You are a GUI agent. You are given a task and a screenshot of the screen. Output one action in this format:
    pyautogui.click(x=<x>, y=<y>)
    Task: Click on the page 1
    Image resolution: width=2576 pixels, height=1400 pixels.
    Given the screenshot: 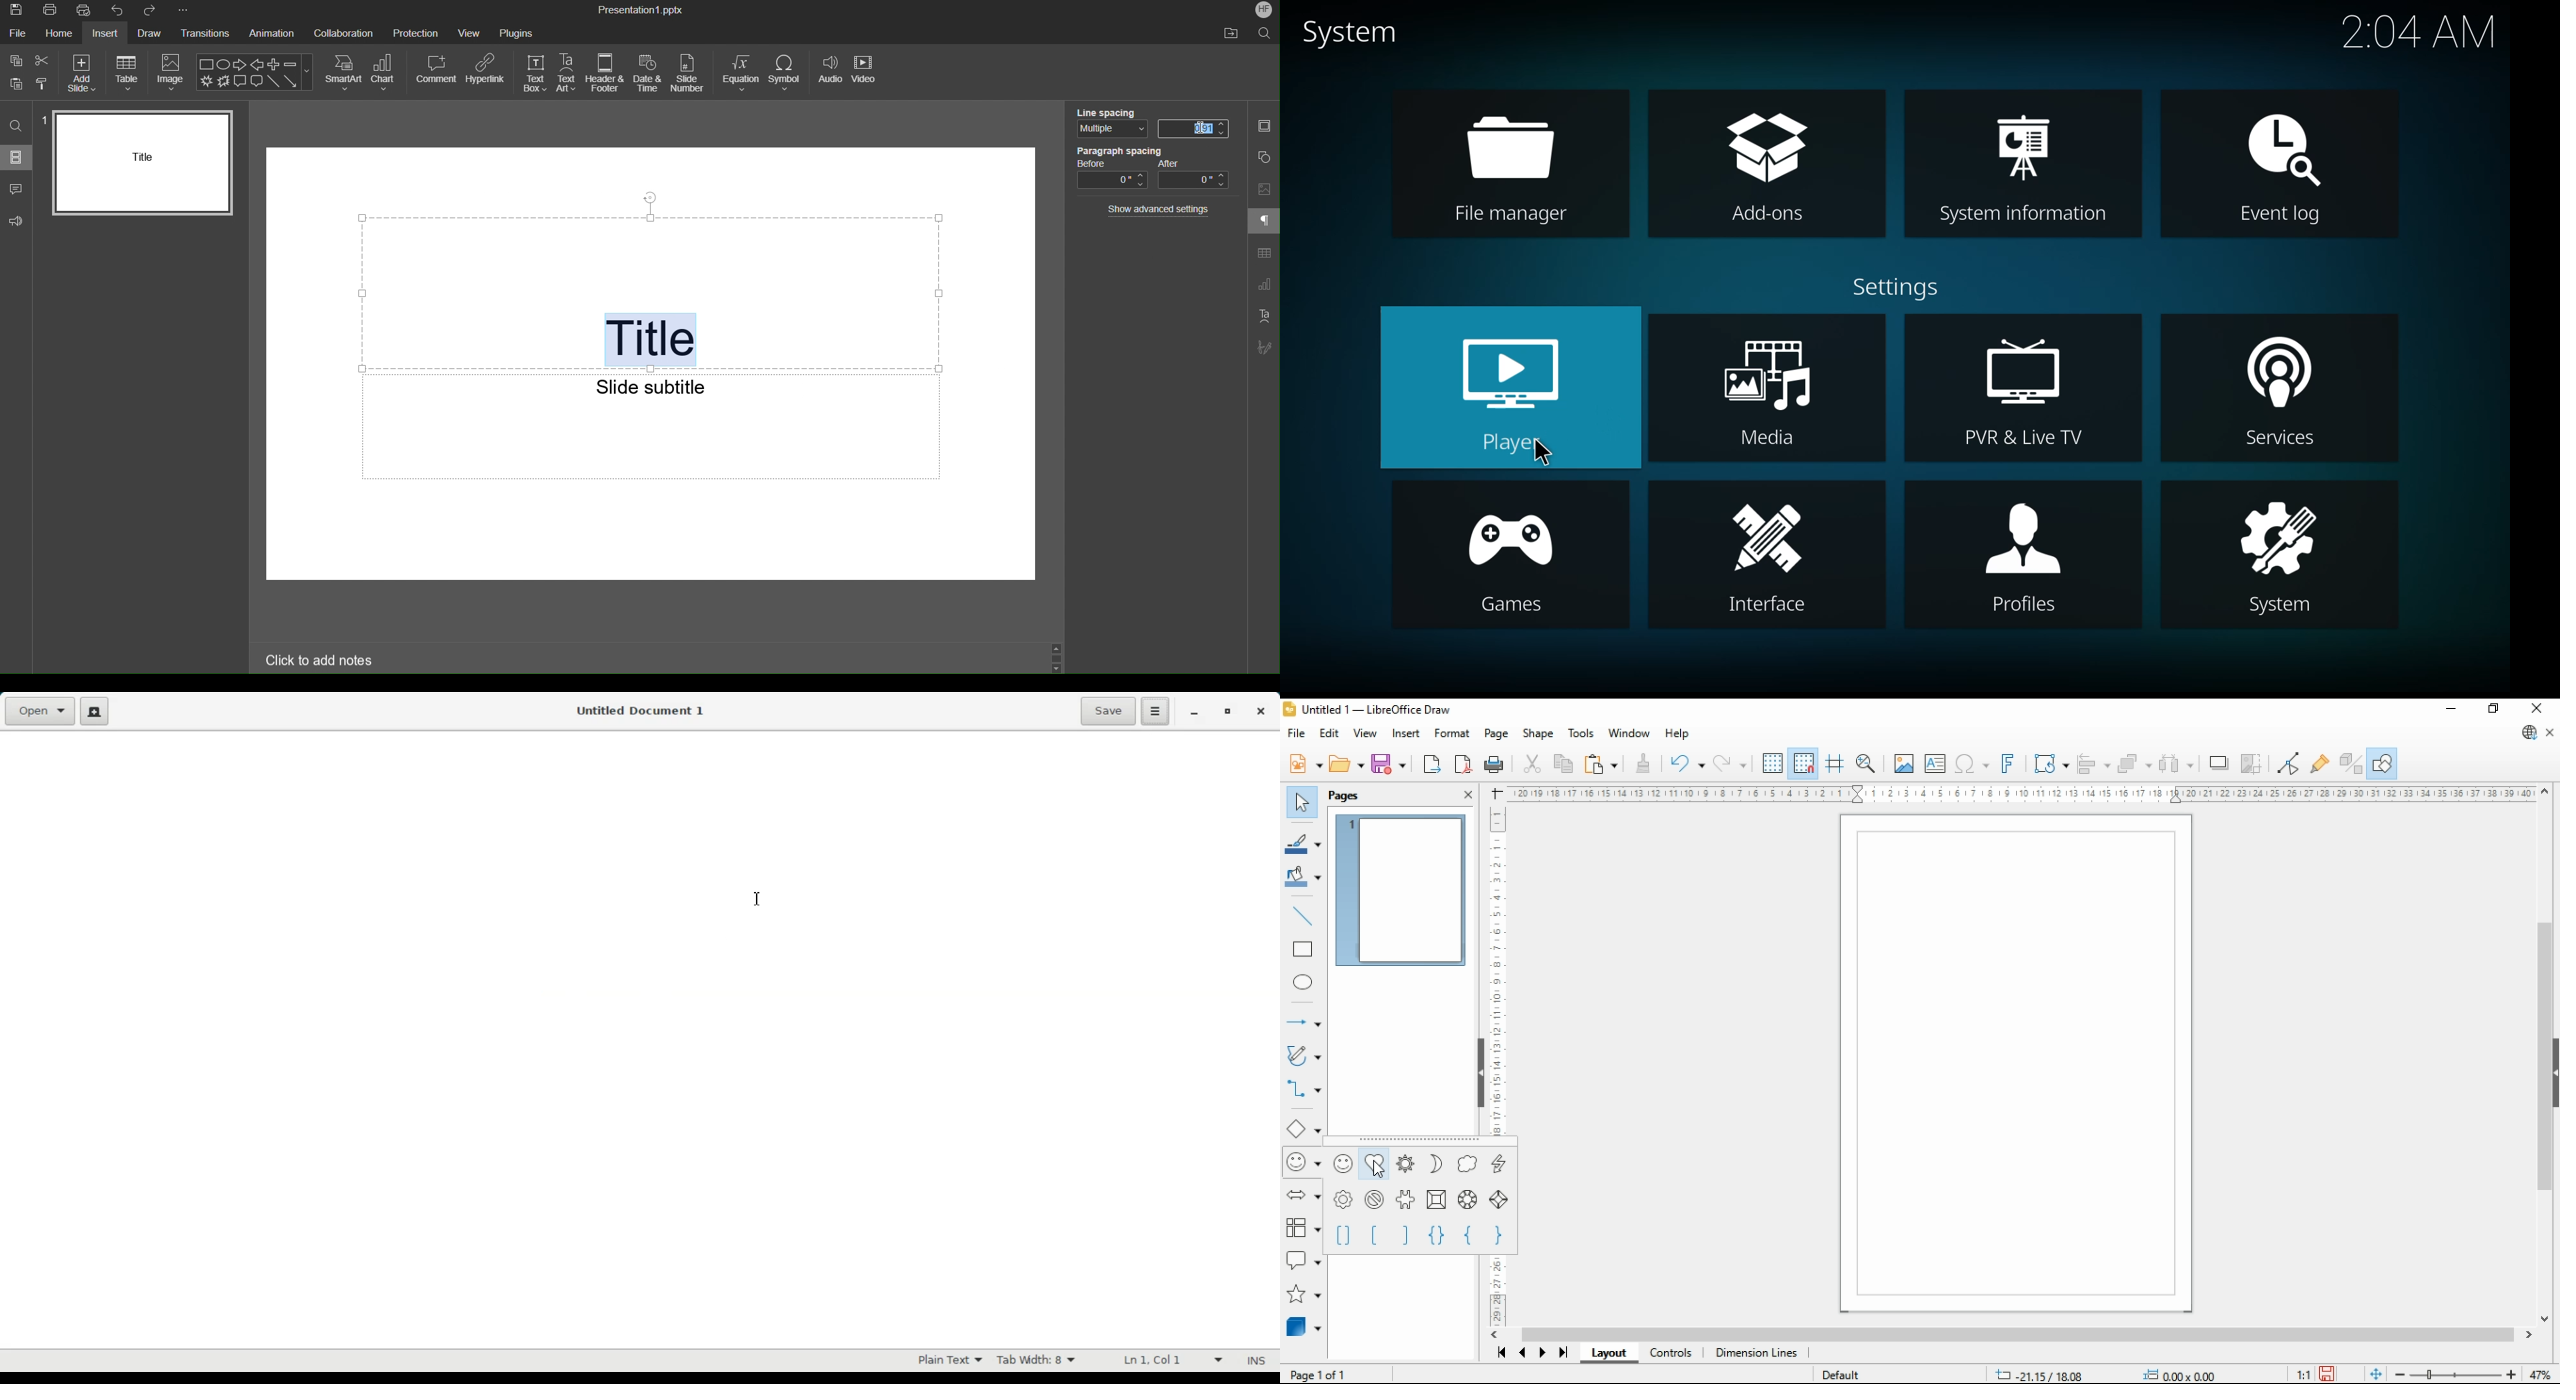 What is the action you would take?
    pyautogui.click(x=1403, y=890)
    